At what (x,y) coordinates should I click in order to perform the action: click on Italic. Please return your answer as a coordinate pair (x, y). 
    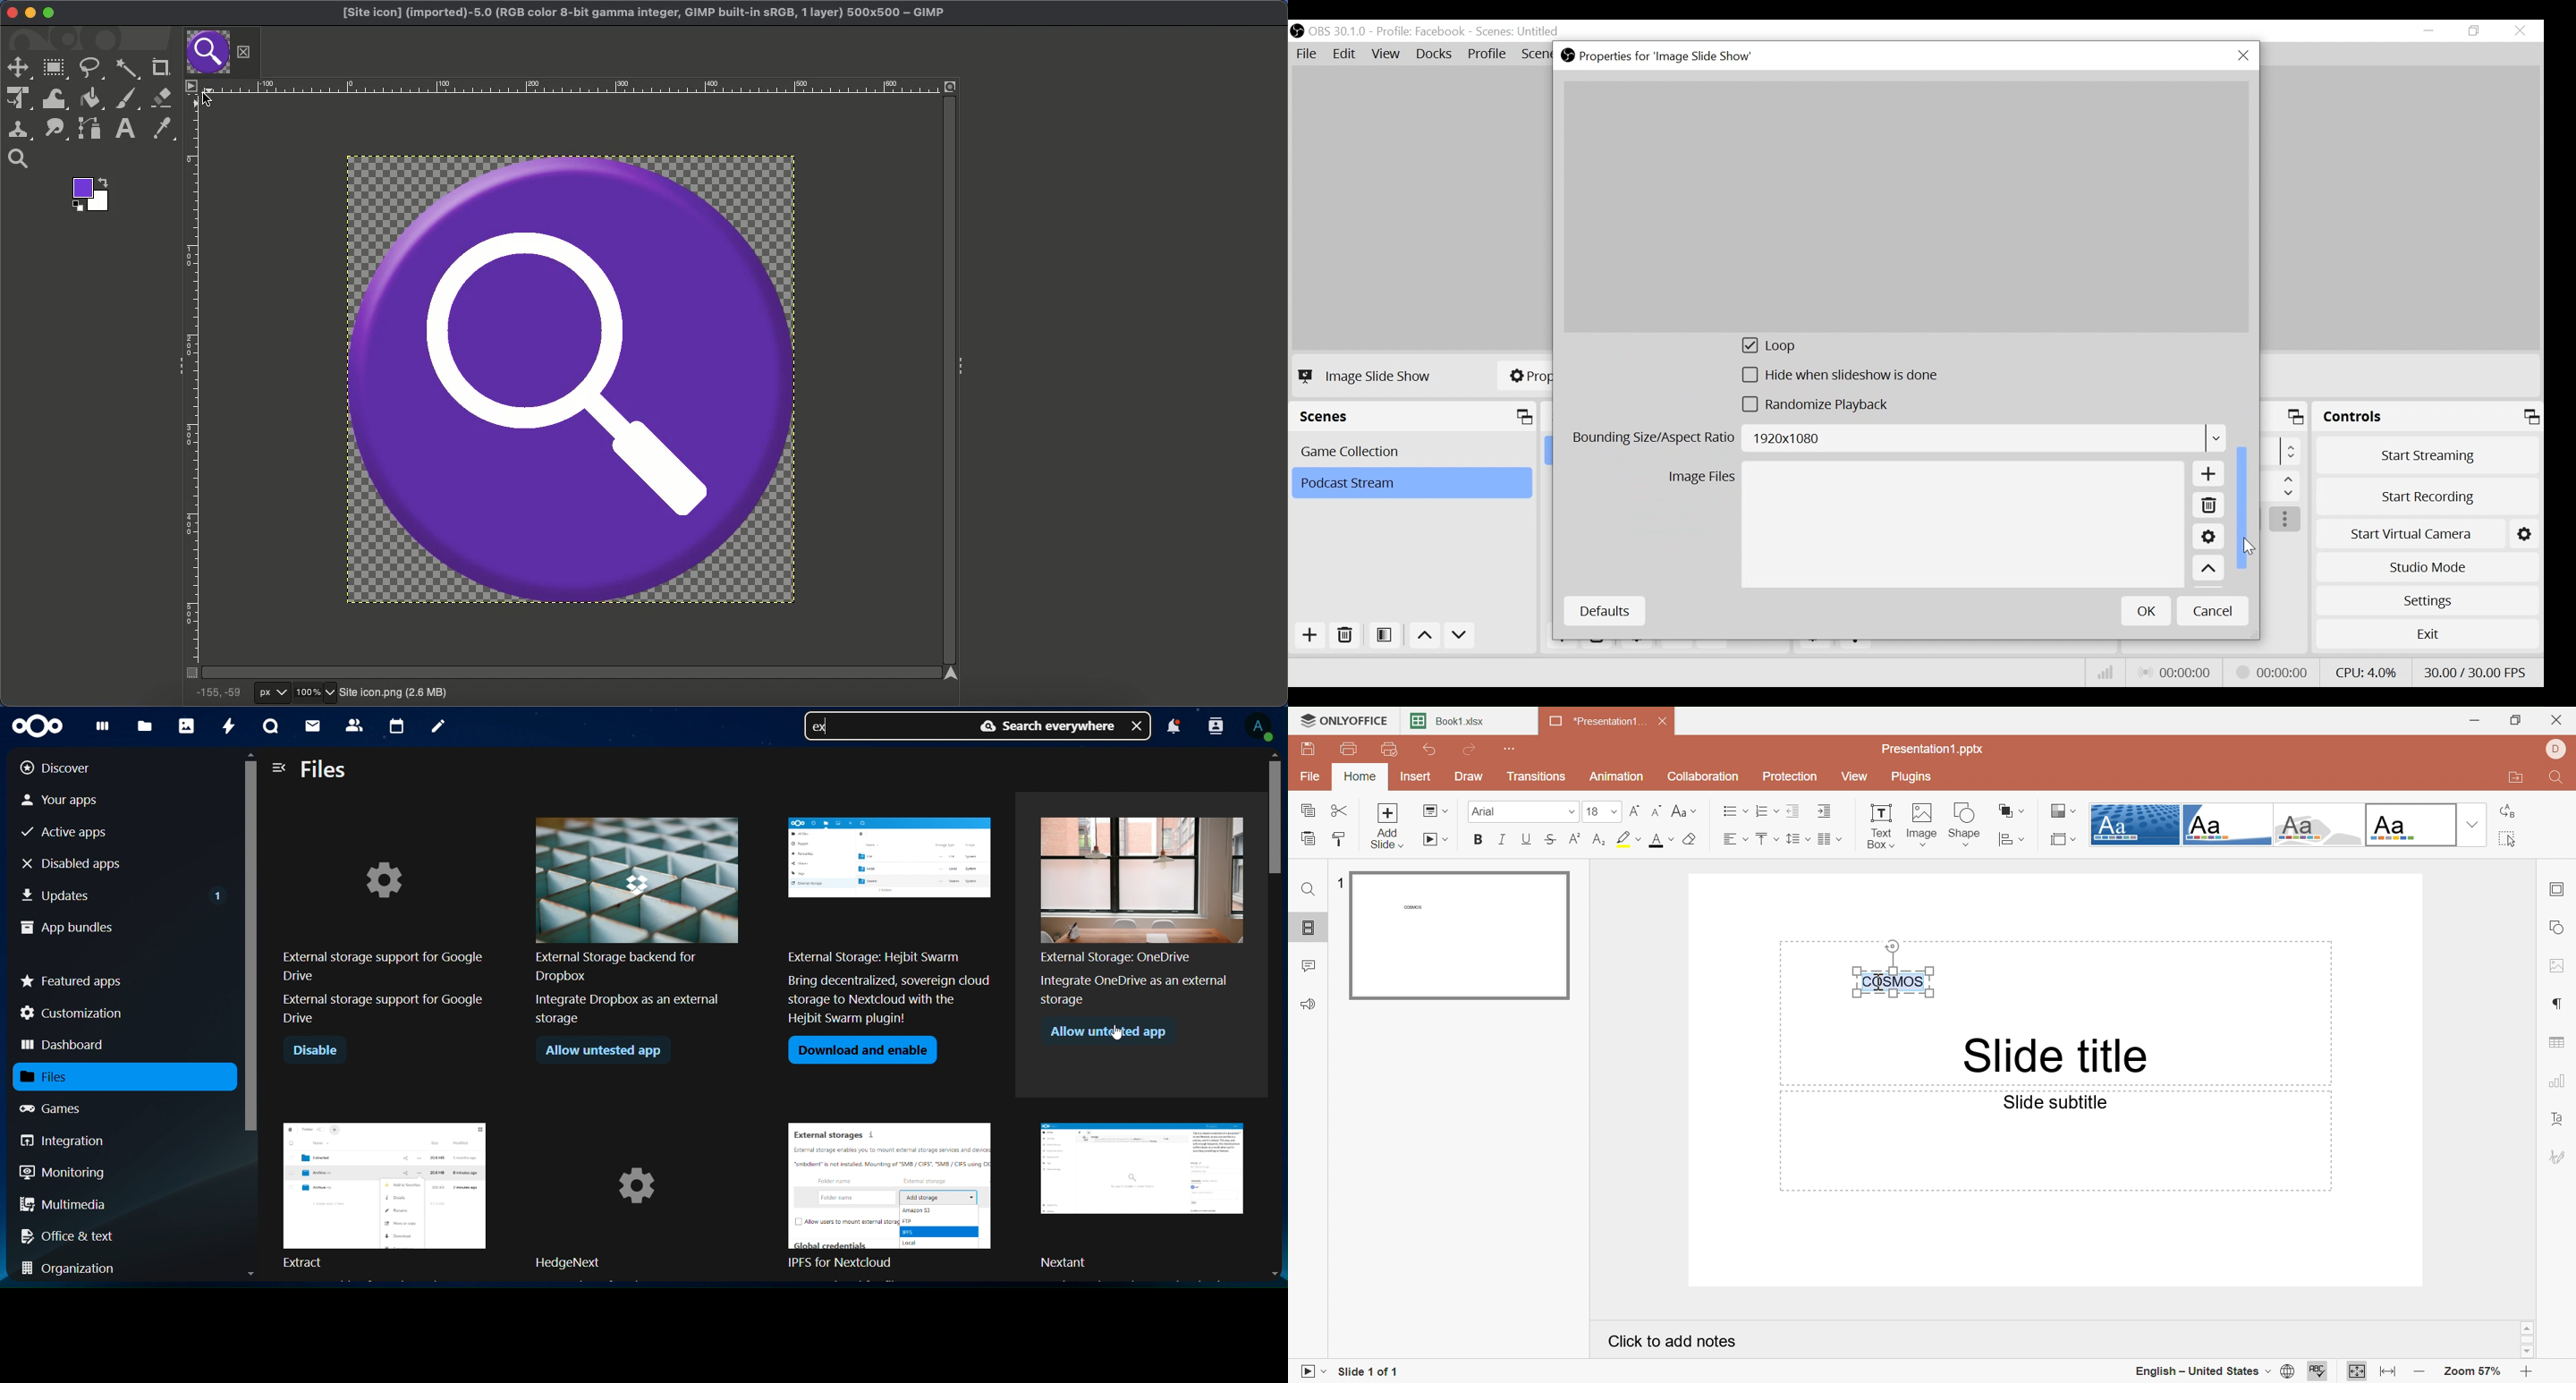
    Looking at the image, I should click on (1502, 839).